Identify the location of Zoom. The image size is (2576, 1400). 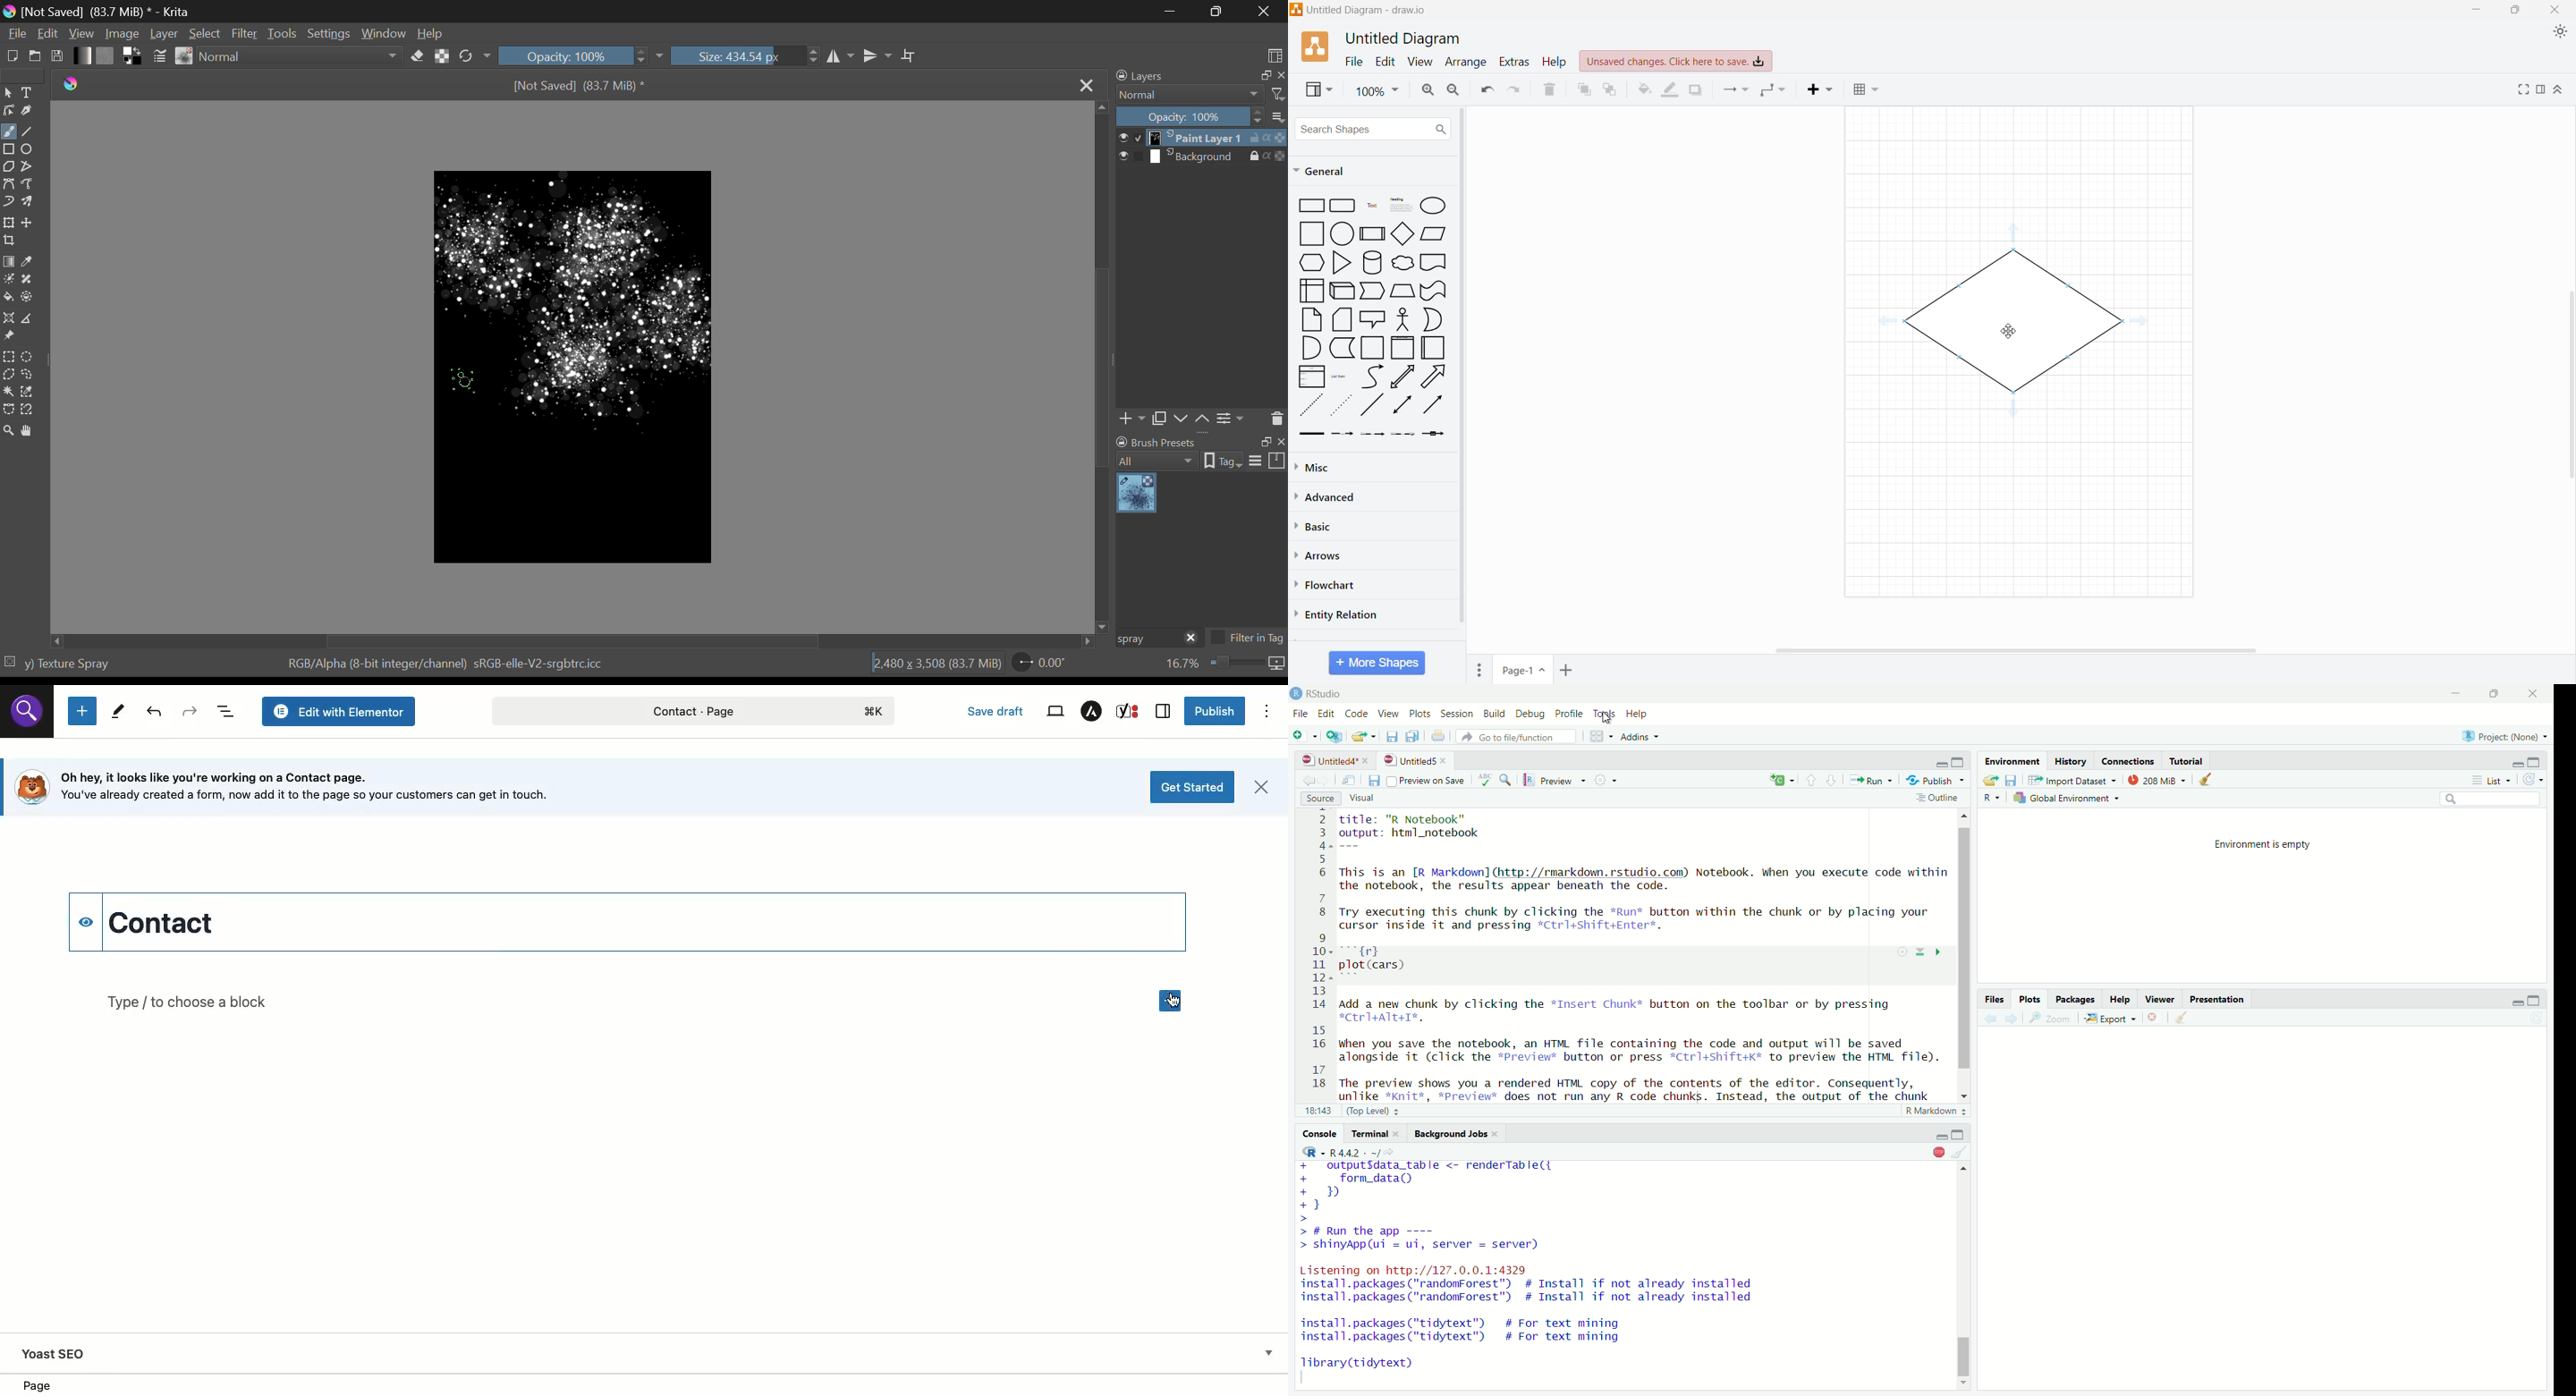
(2050, 1019).